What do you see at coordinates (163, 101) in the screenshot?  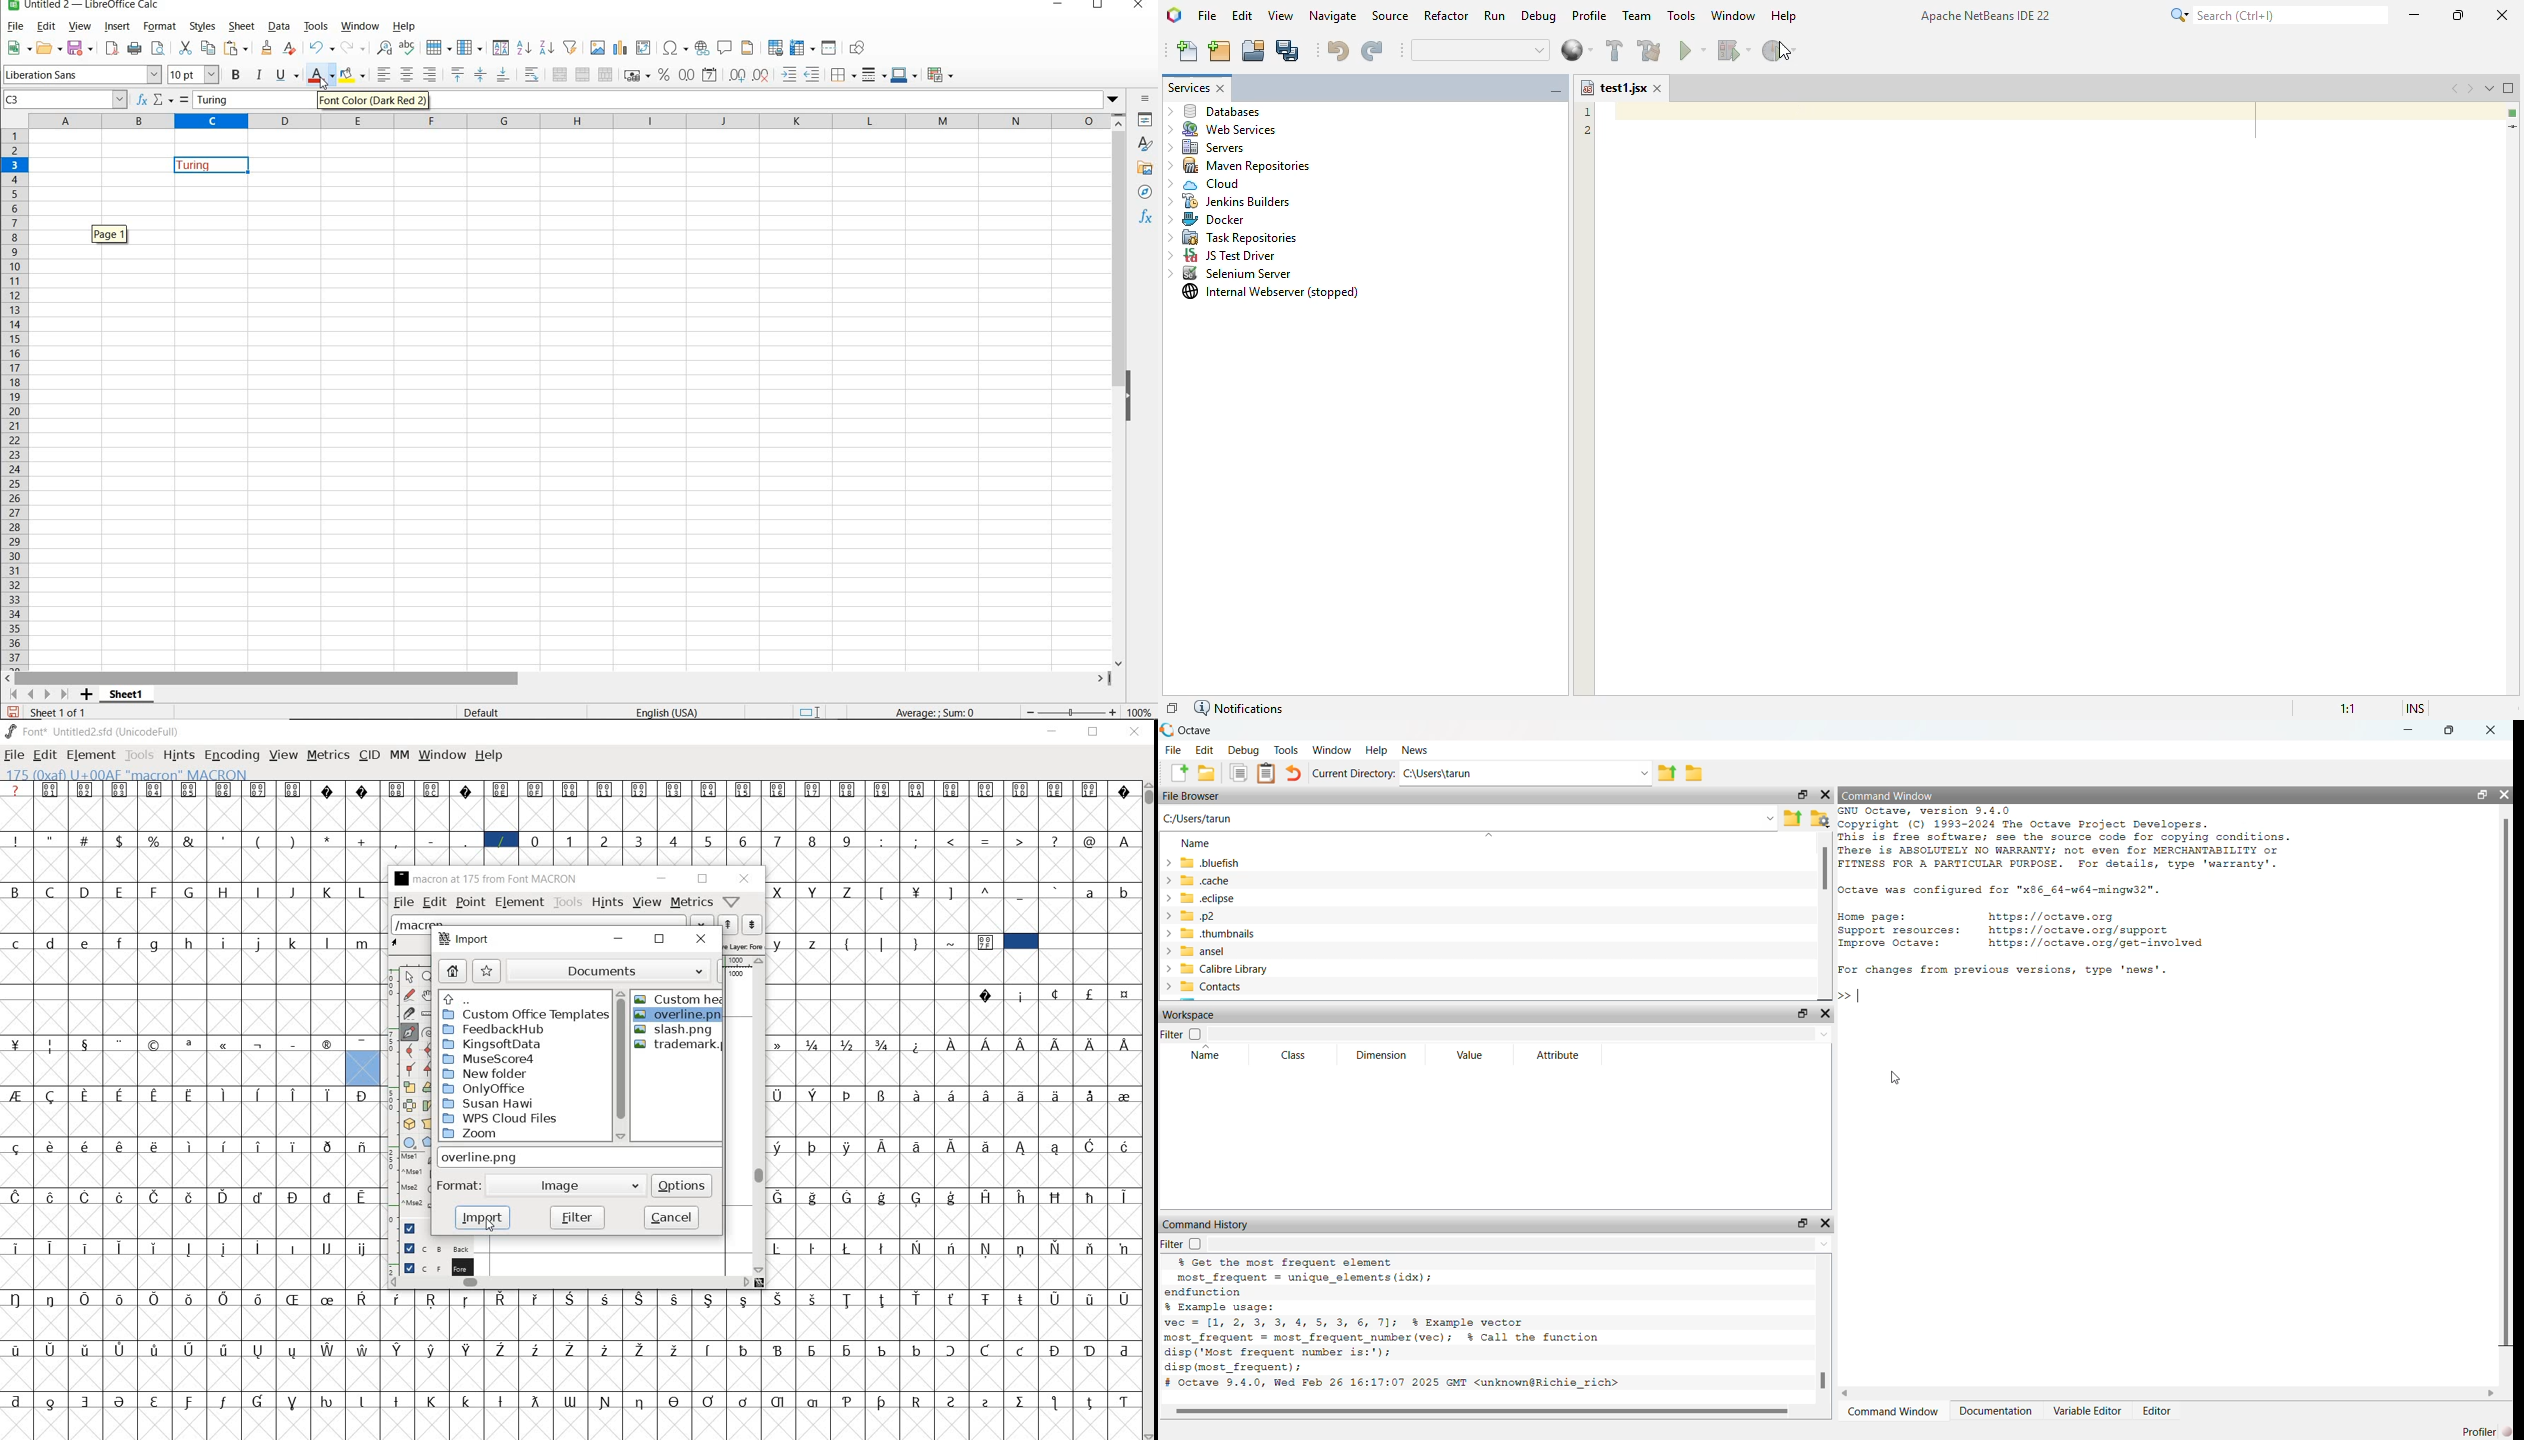 I see `SELECT FUNCTION` at bounding box center [163, 101].